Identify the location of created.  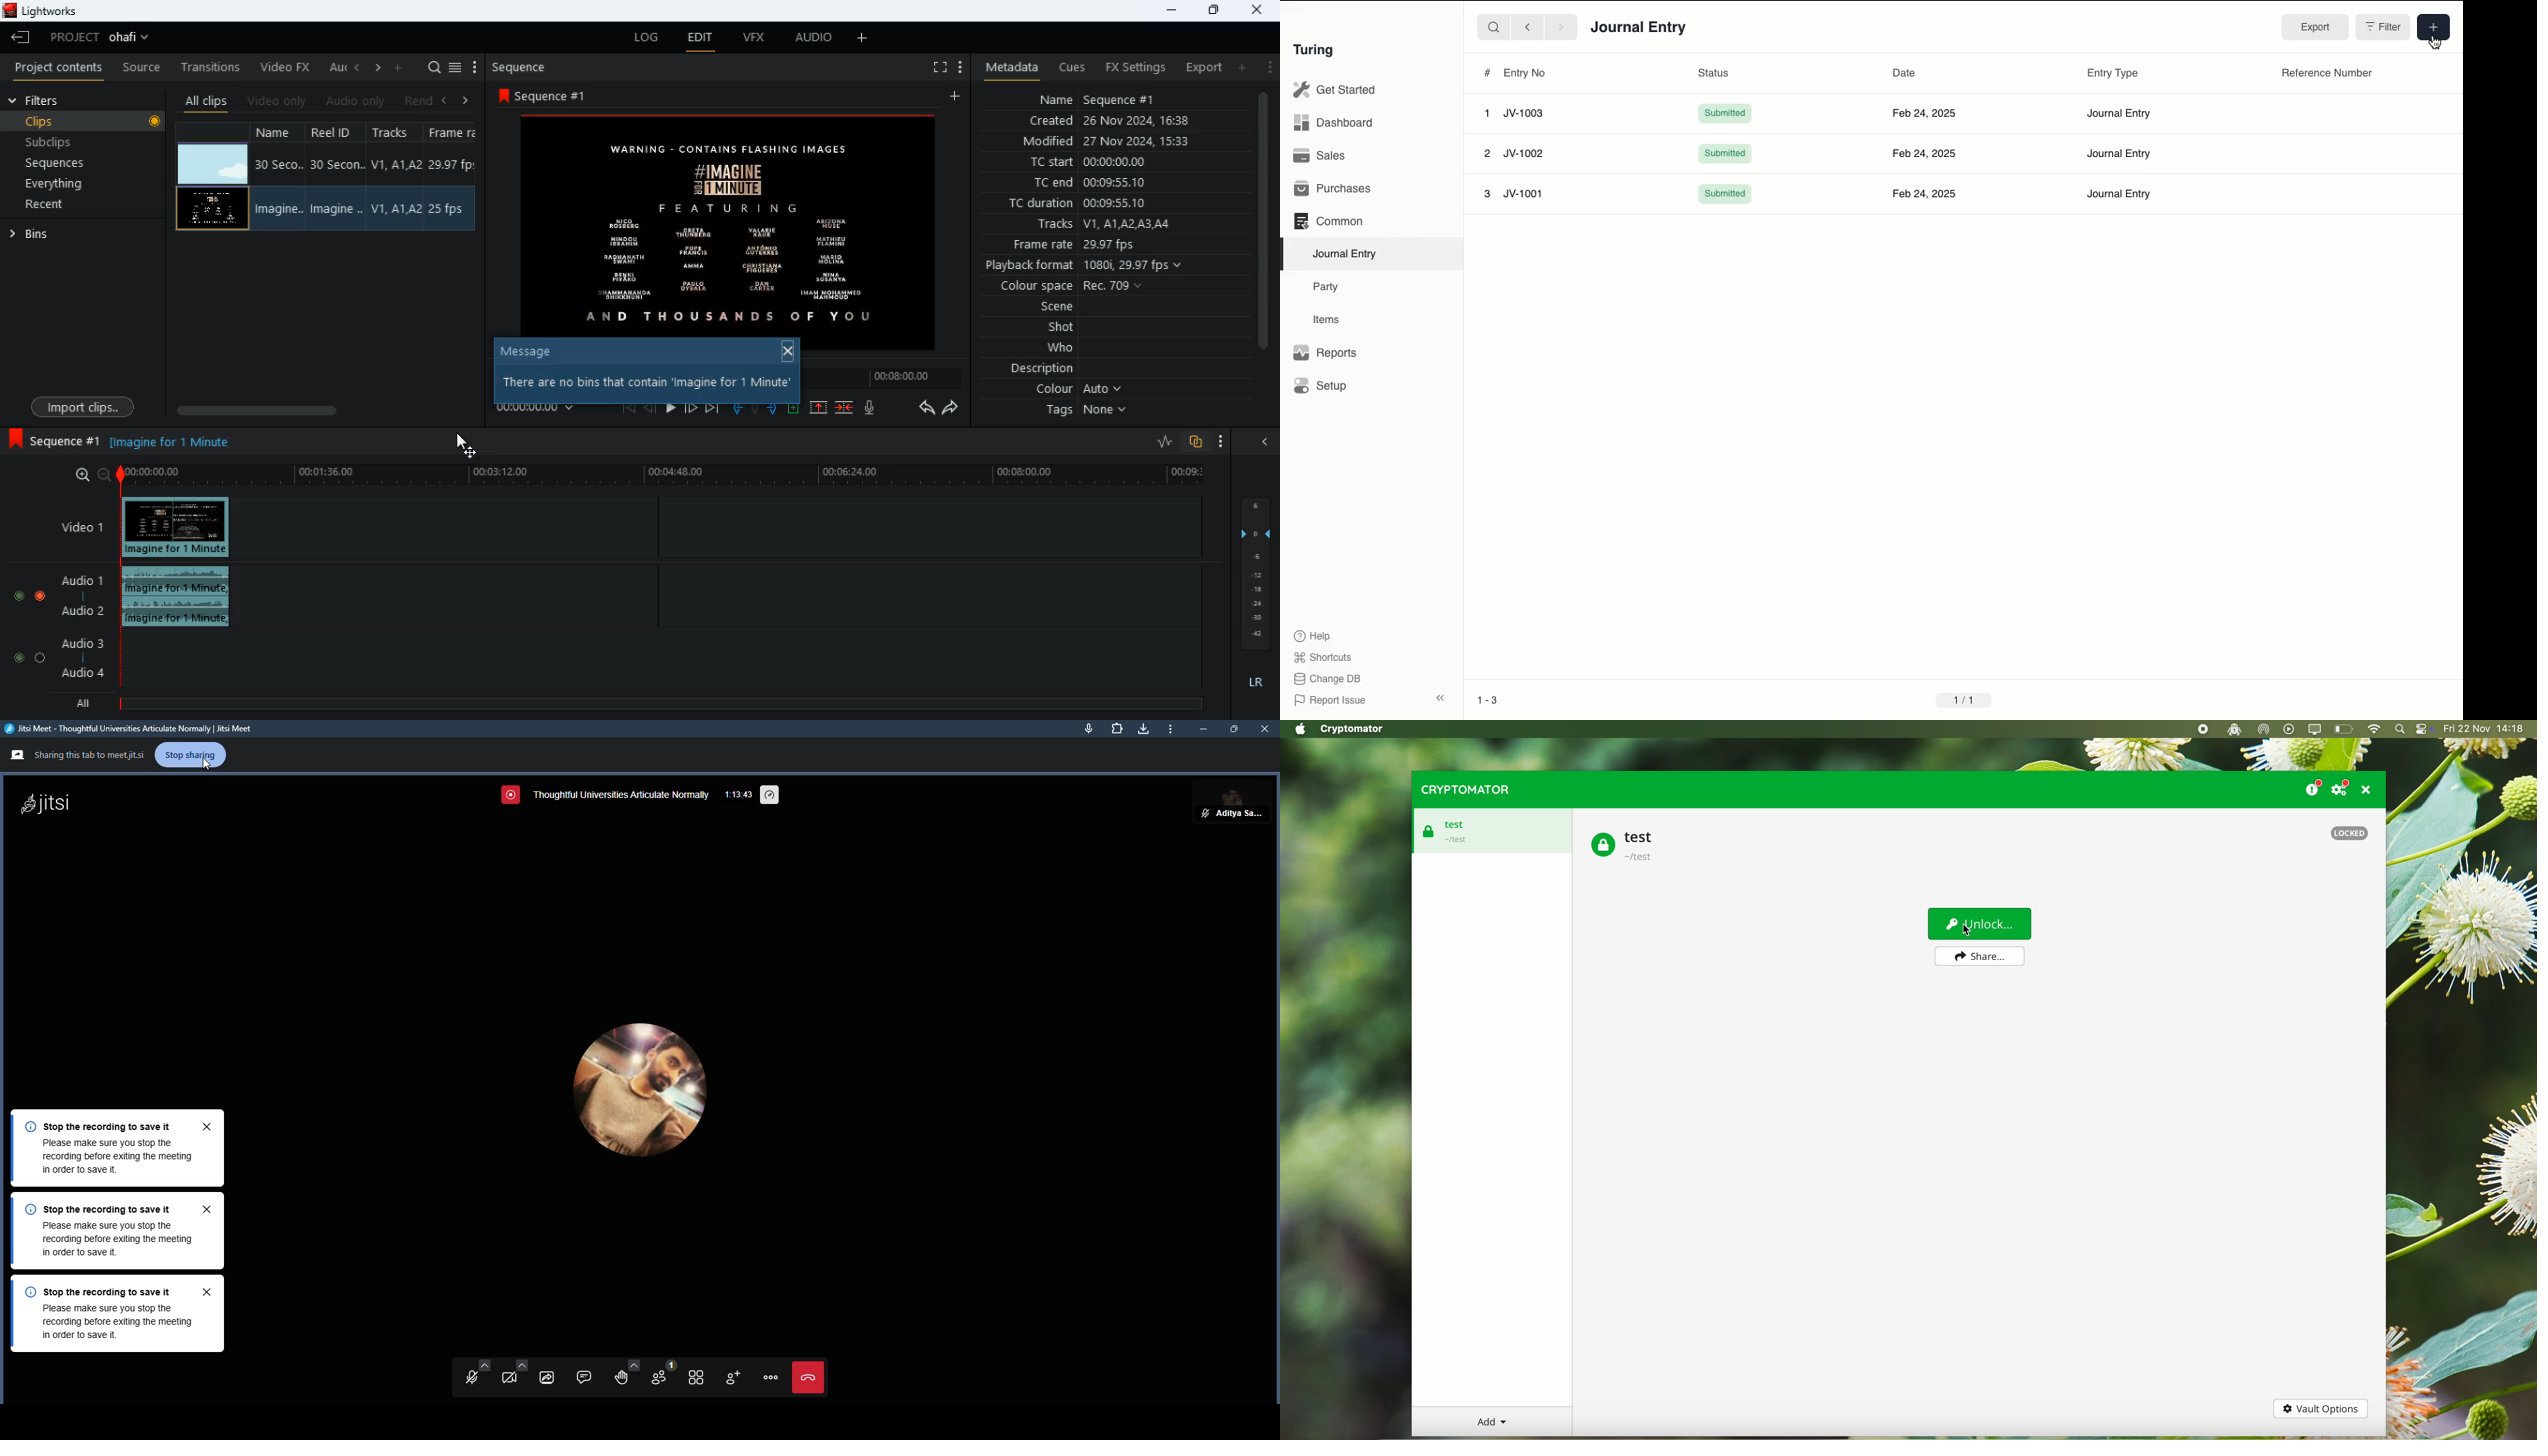
(1119, 122).